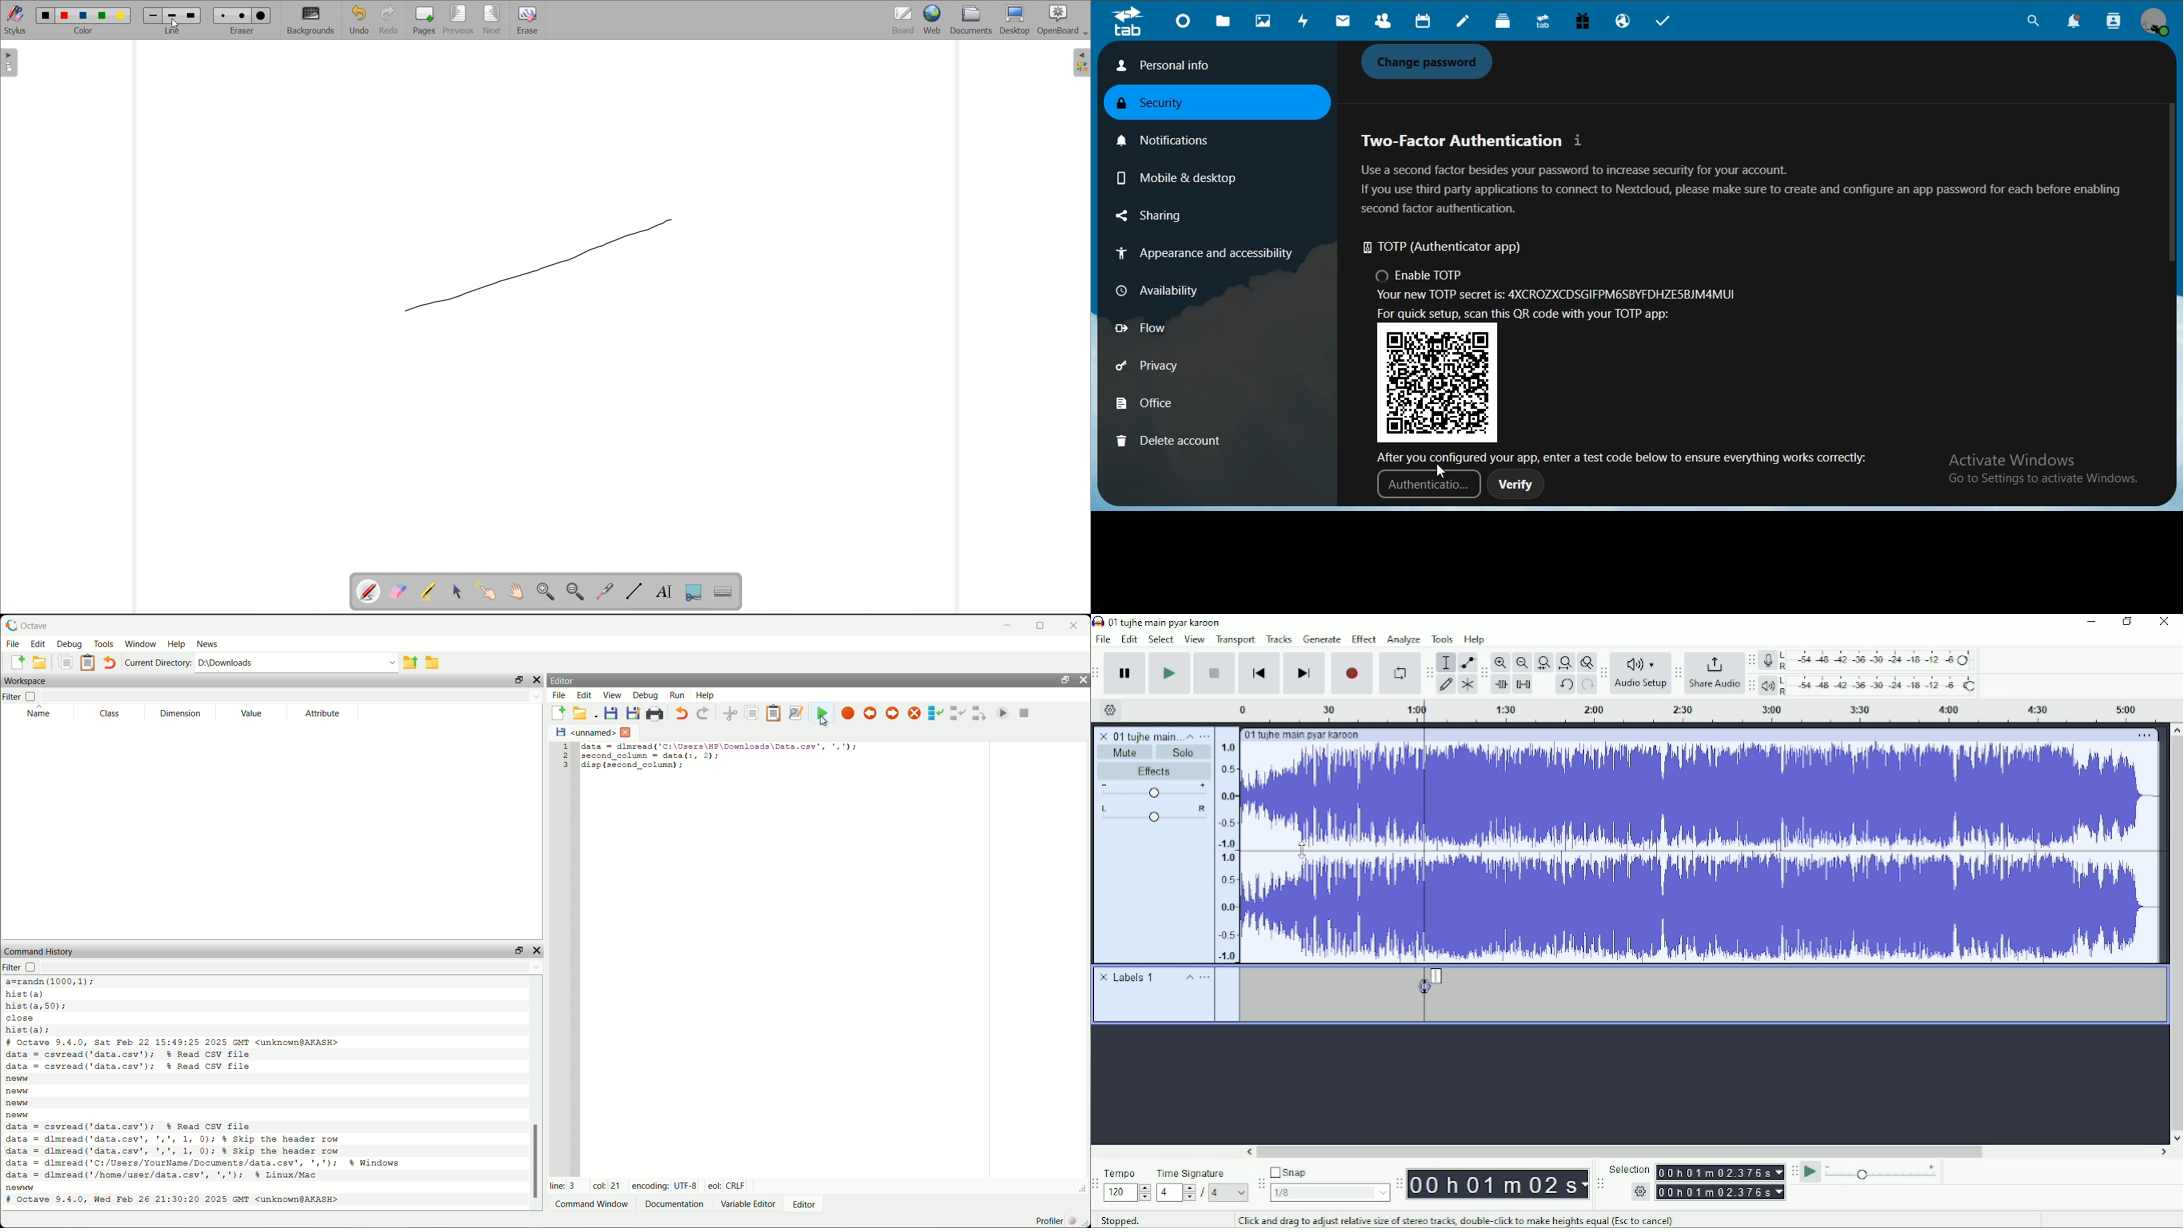 Image resolution: width=2184 pixels, height=1232 pixels. Describe the element at coordinates (1155, 771) in the screenshot. I see `Effects` at that location.